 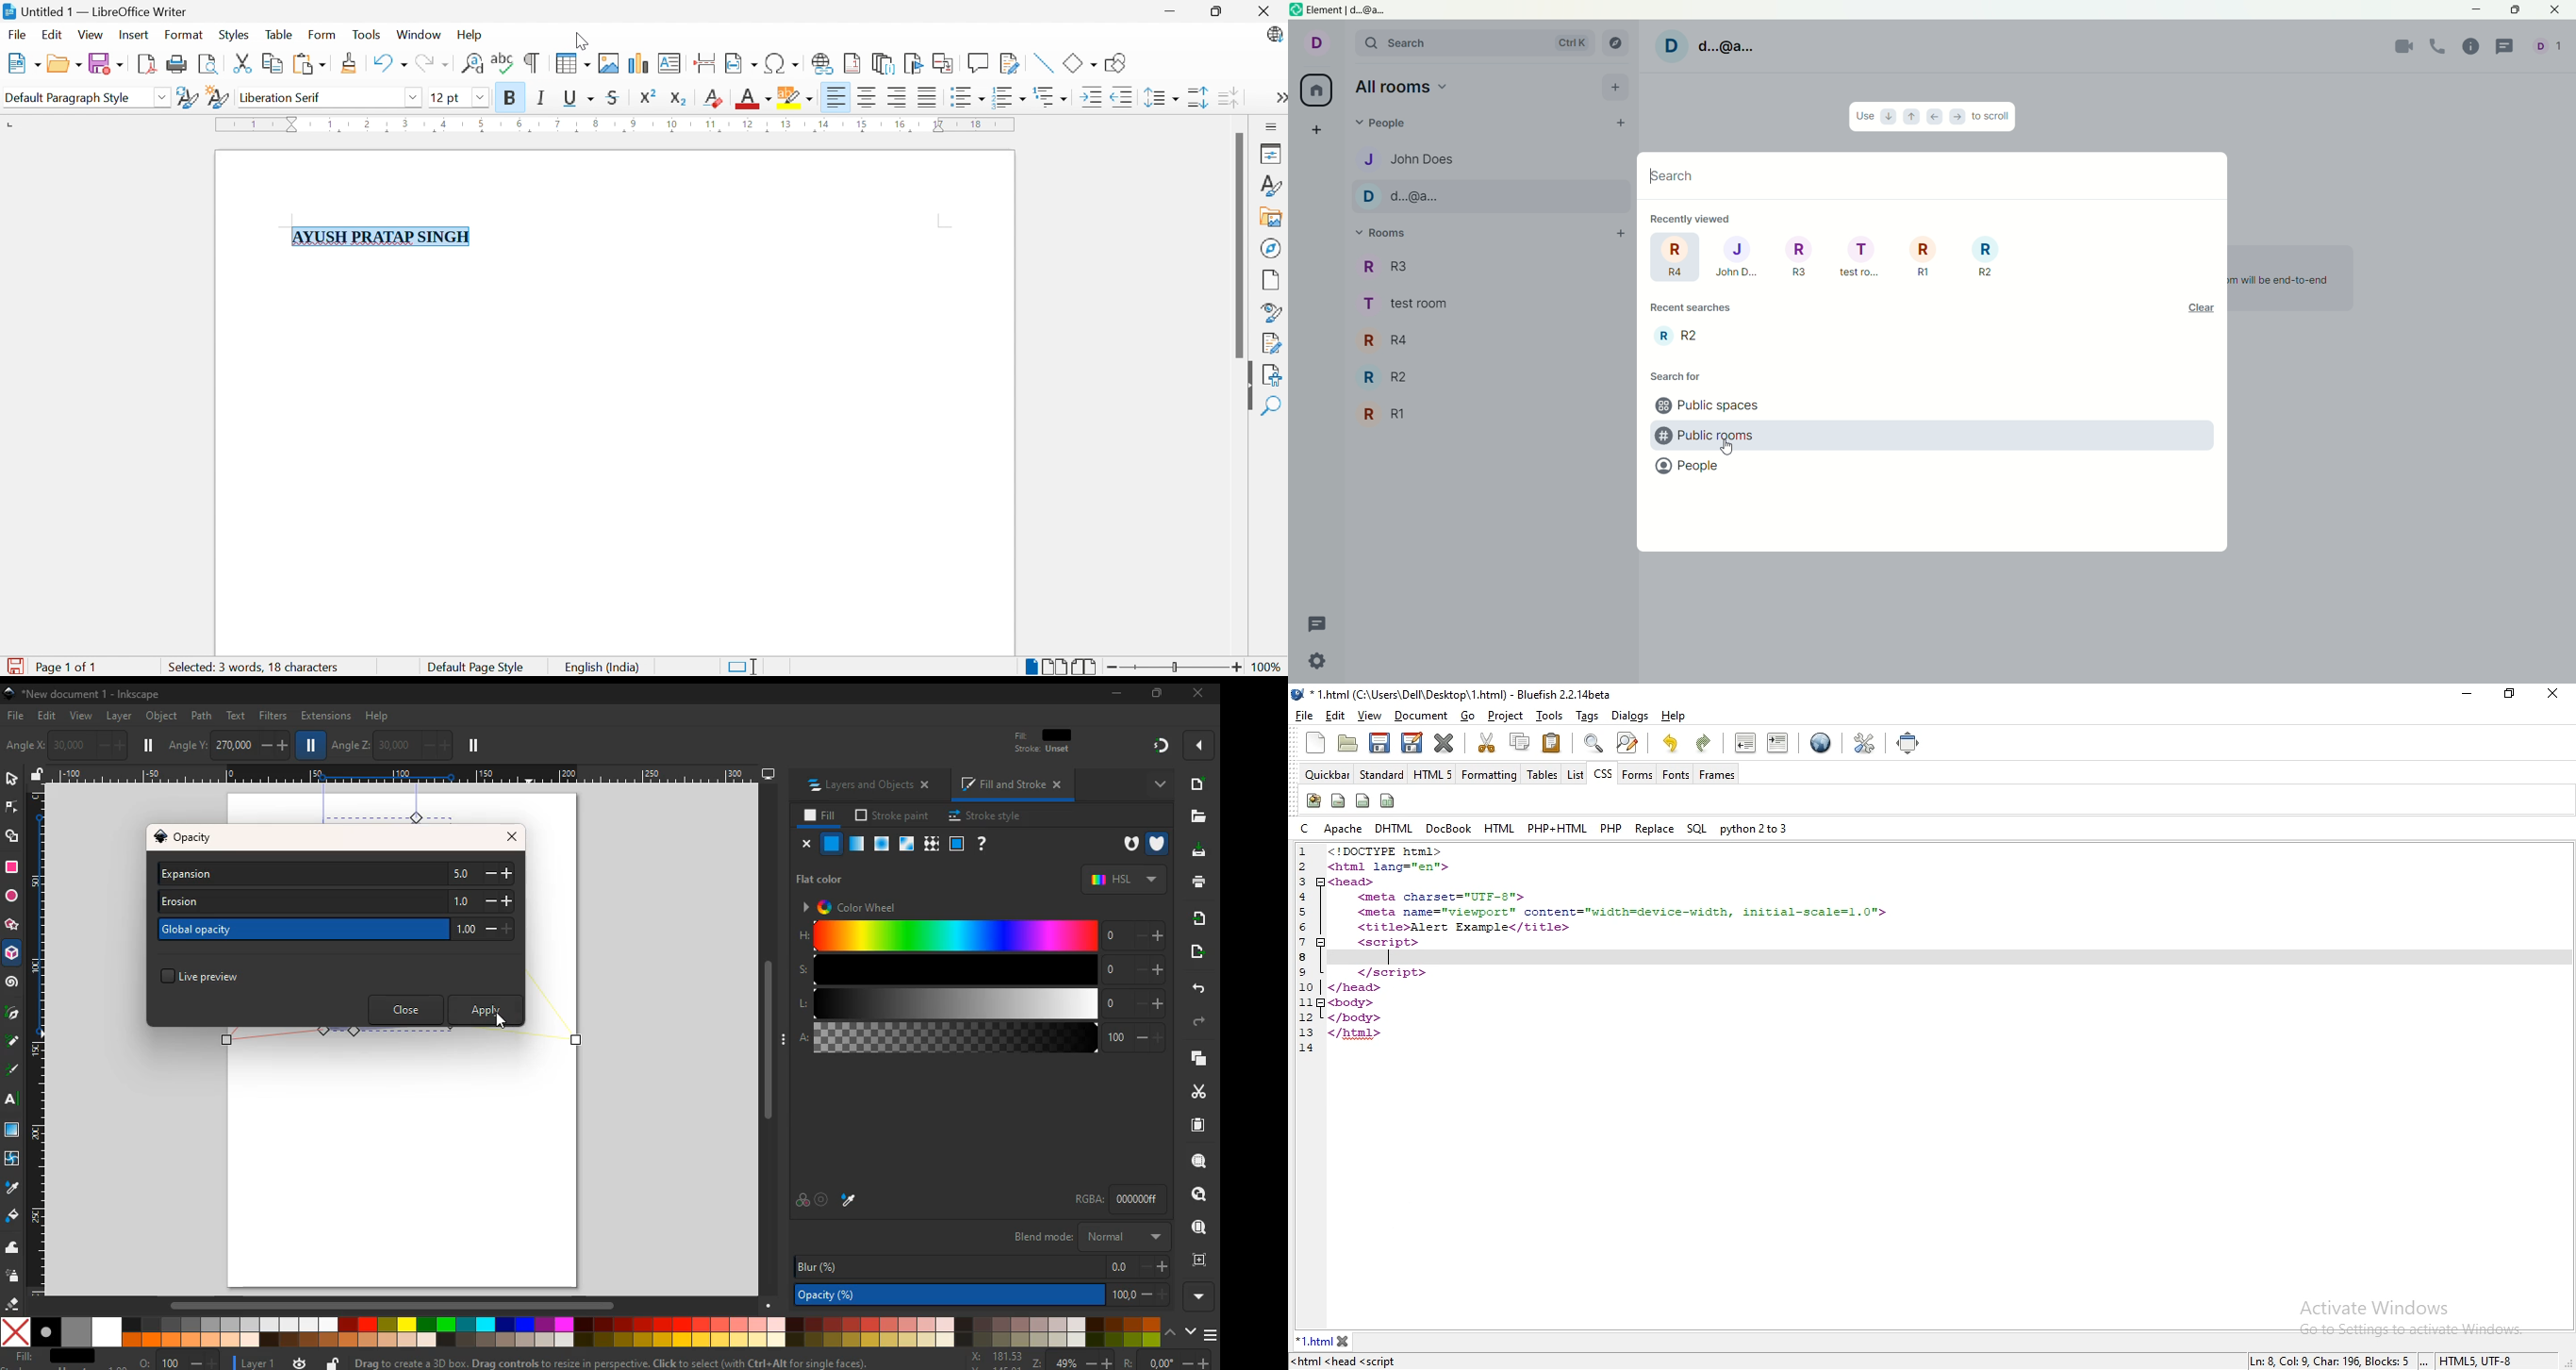 I want to click on apply, so click(x=487, y=1010).